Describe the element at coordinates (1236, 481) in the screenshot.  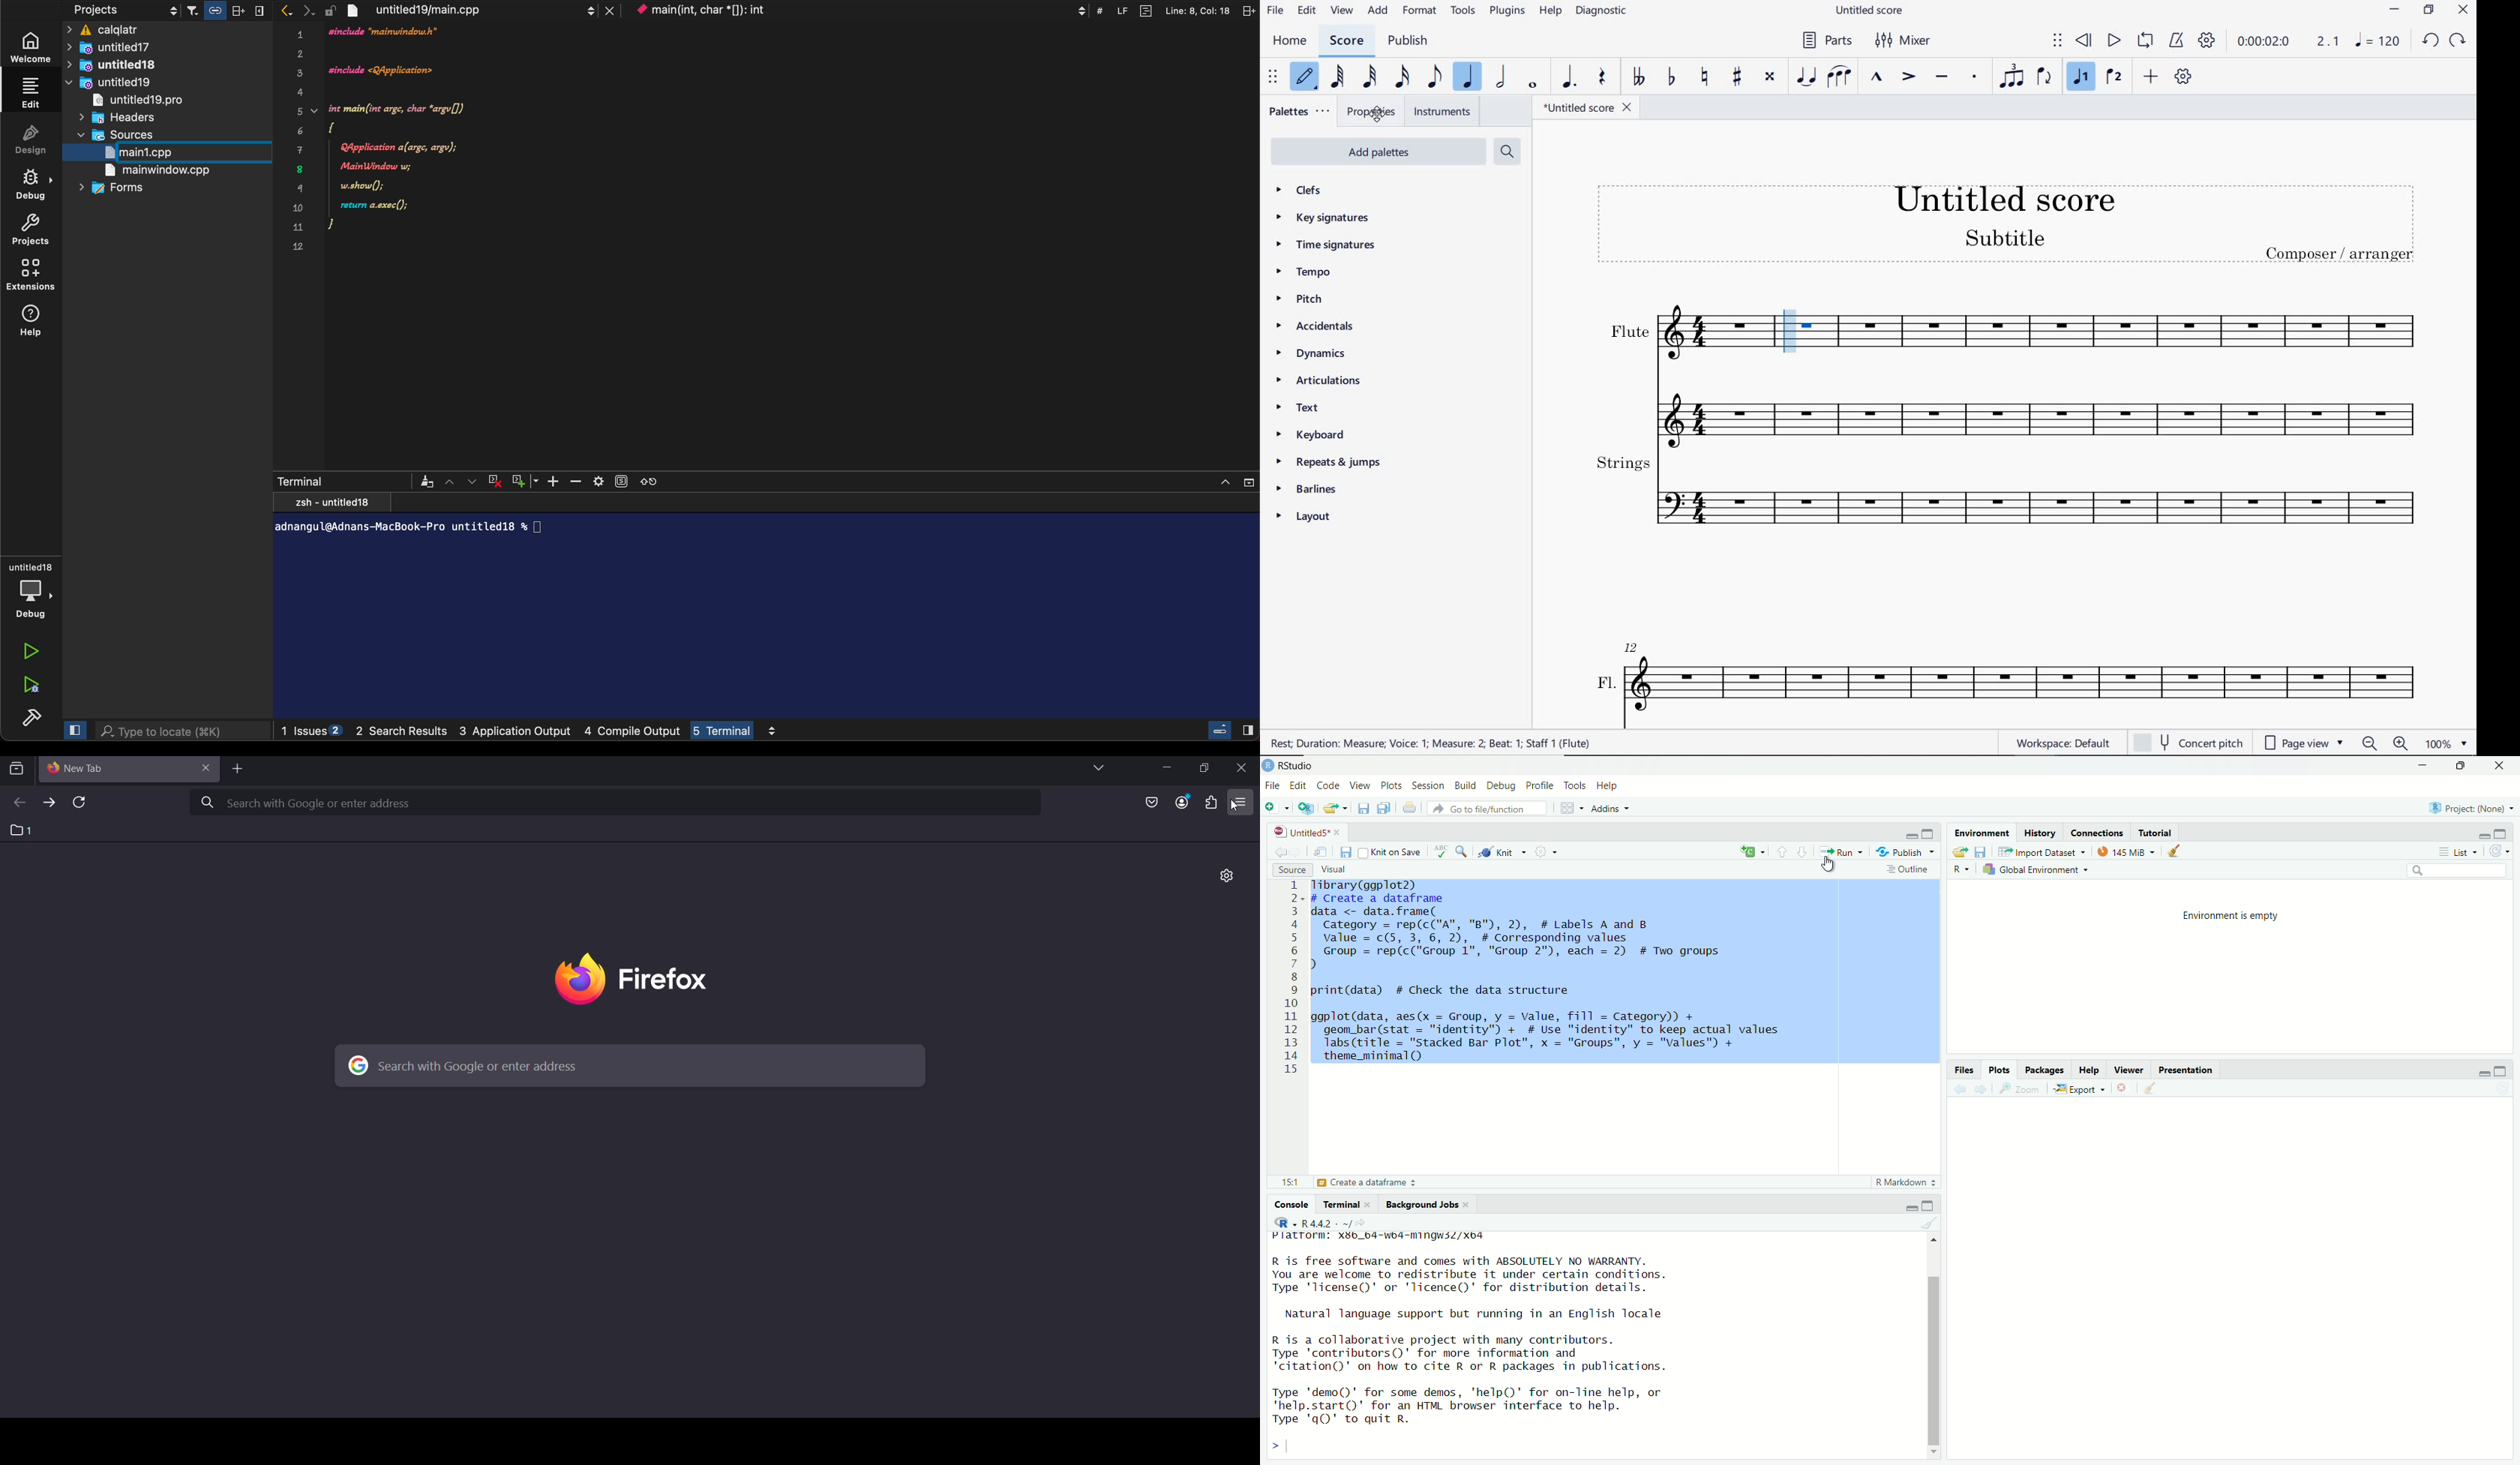
I see `Window controls` at that location.